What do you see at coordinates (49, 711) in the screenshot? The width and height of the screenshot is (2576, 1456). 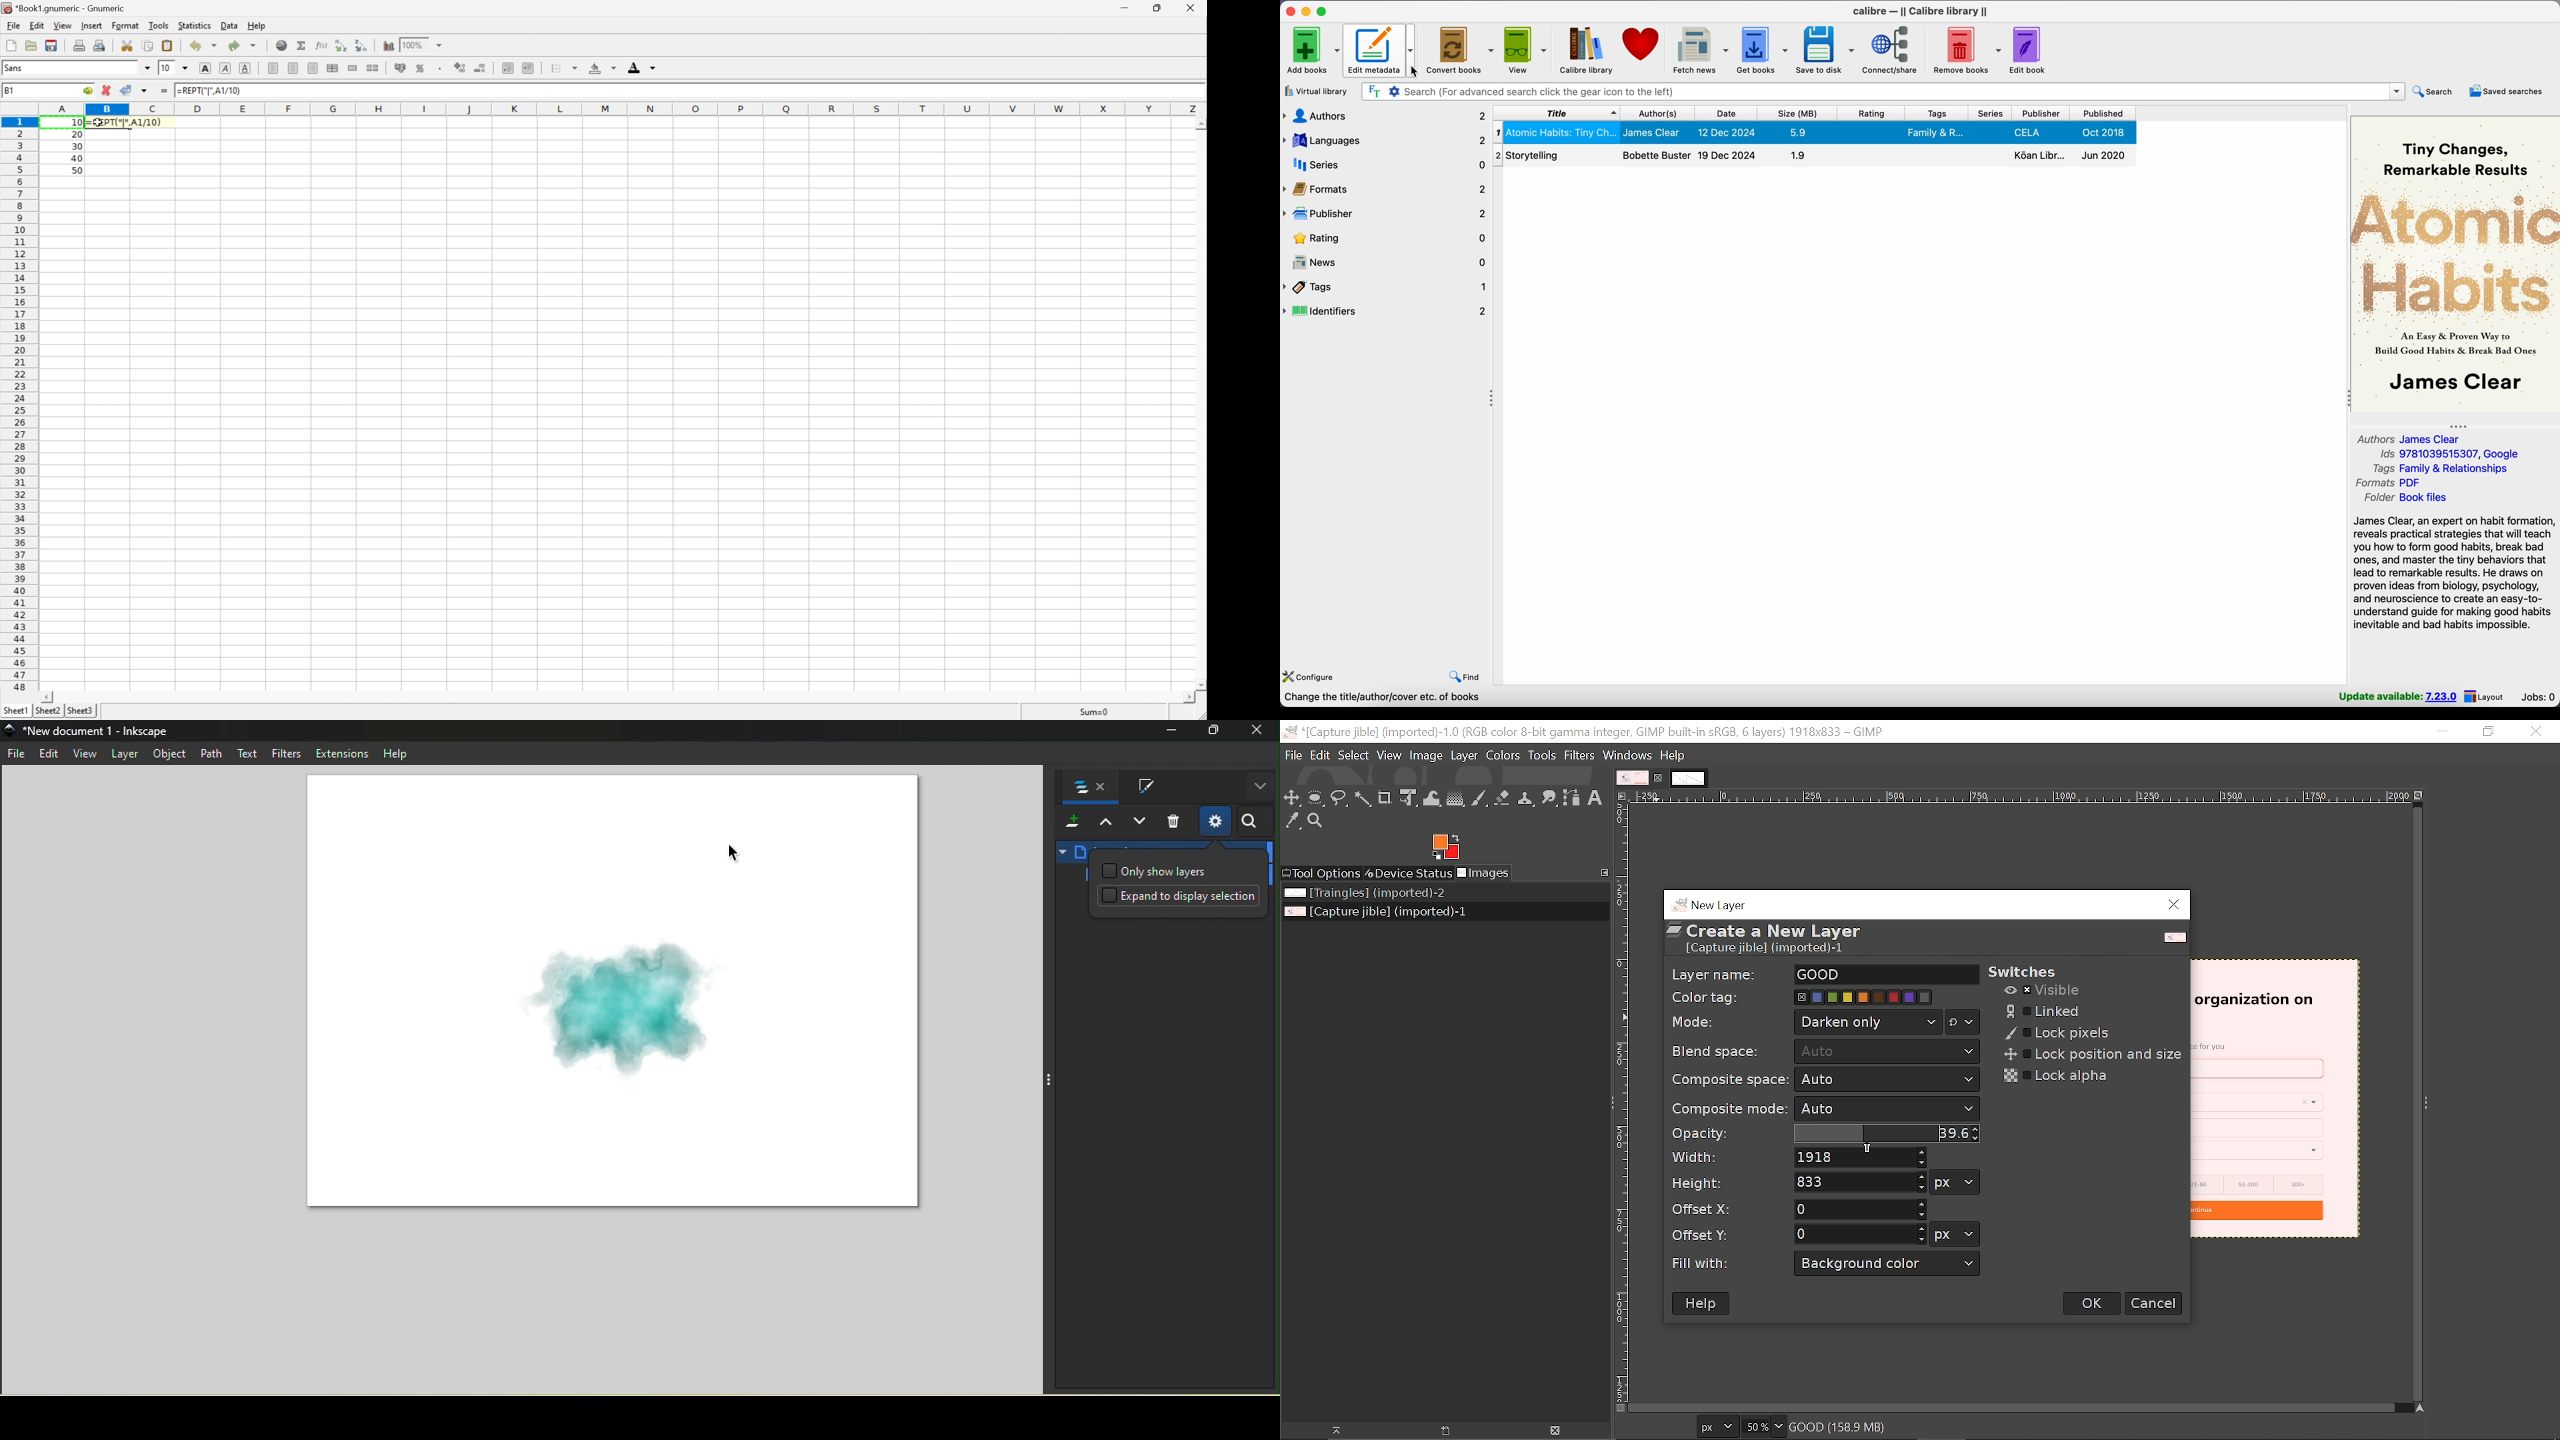 I see `Sheet2` at bounding box center [49, 711].